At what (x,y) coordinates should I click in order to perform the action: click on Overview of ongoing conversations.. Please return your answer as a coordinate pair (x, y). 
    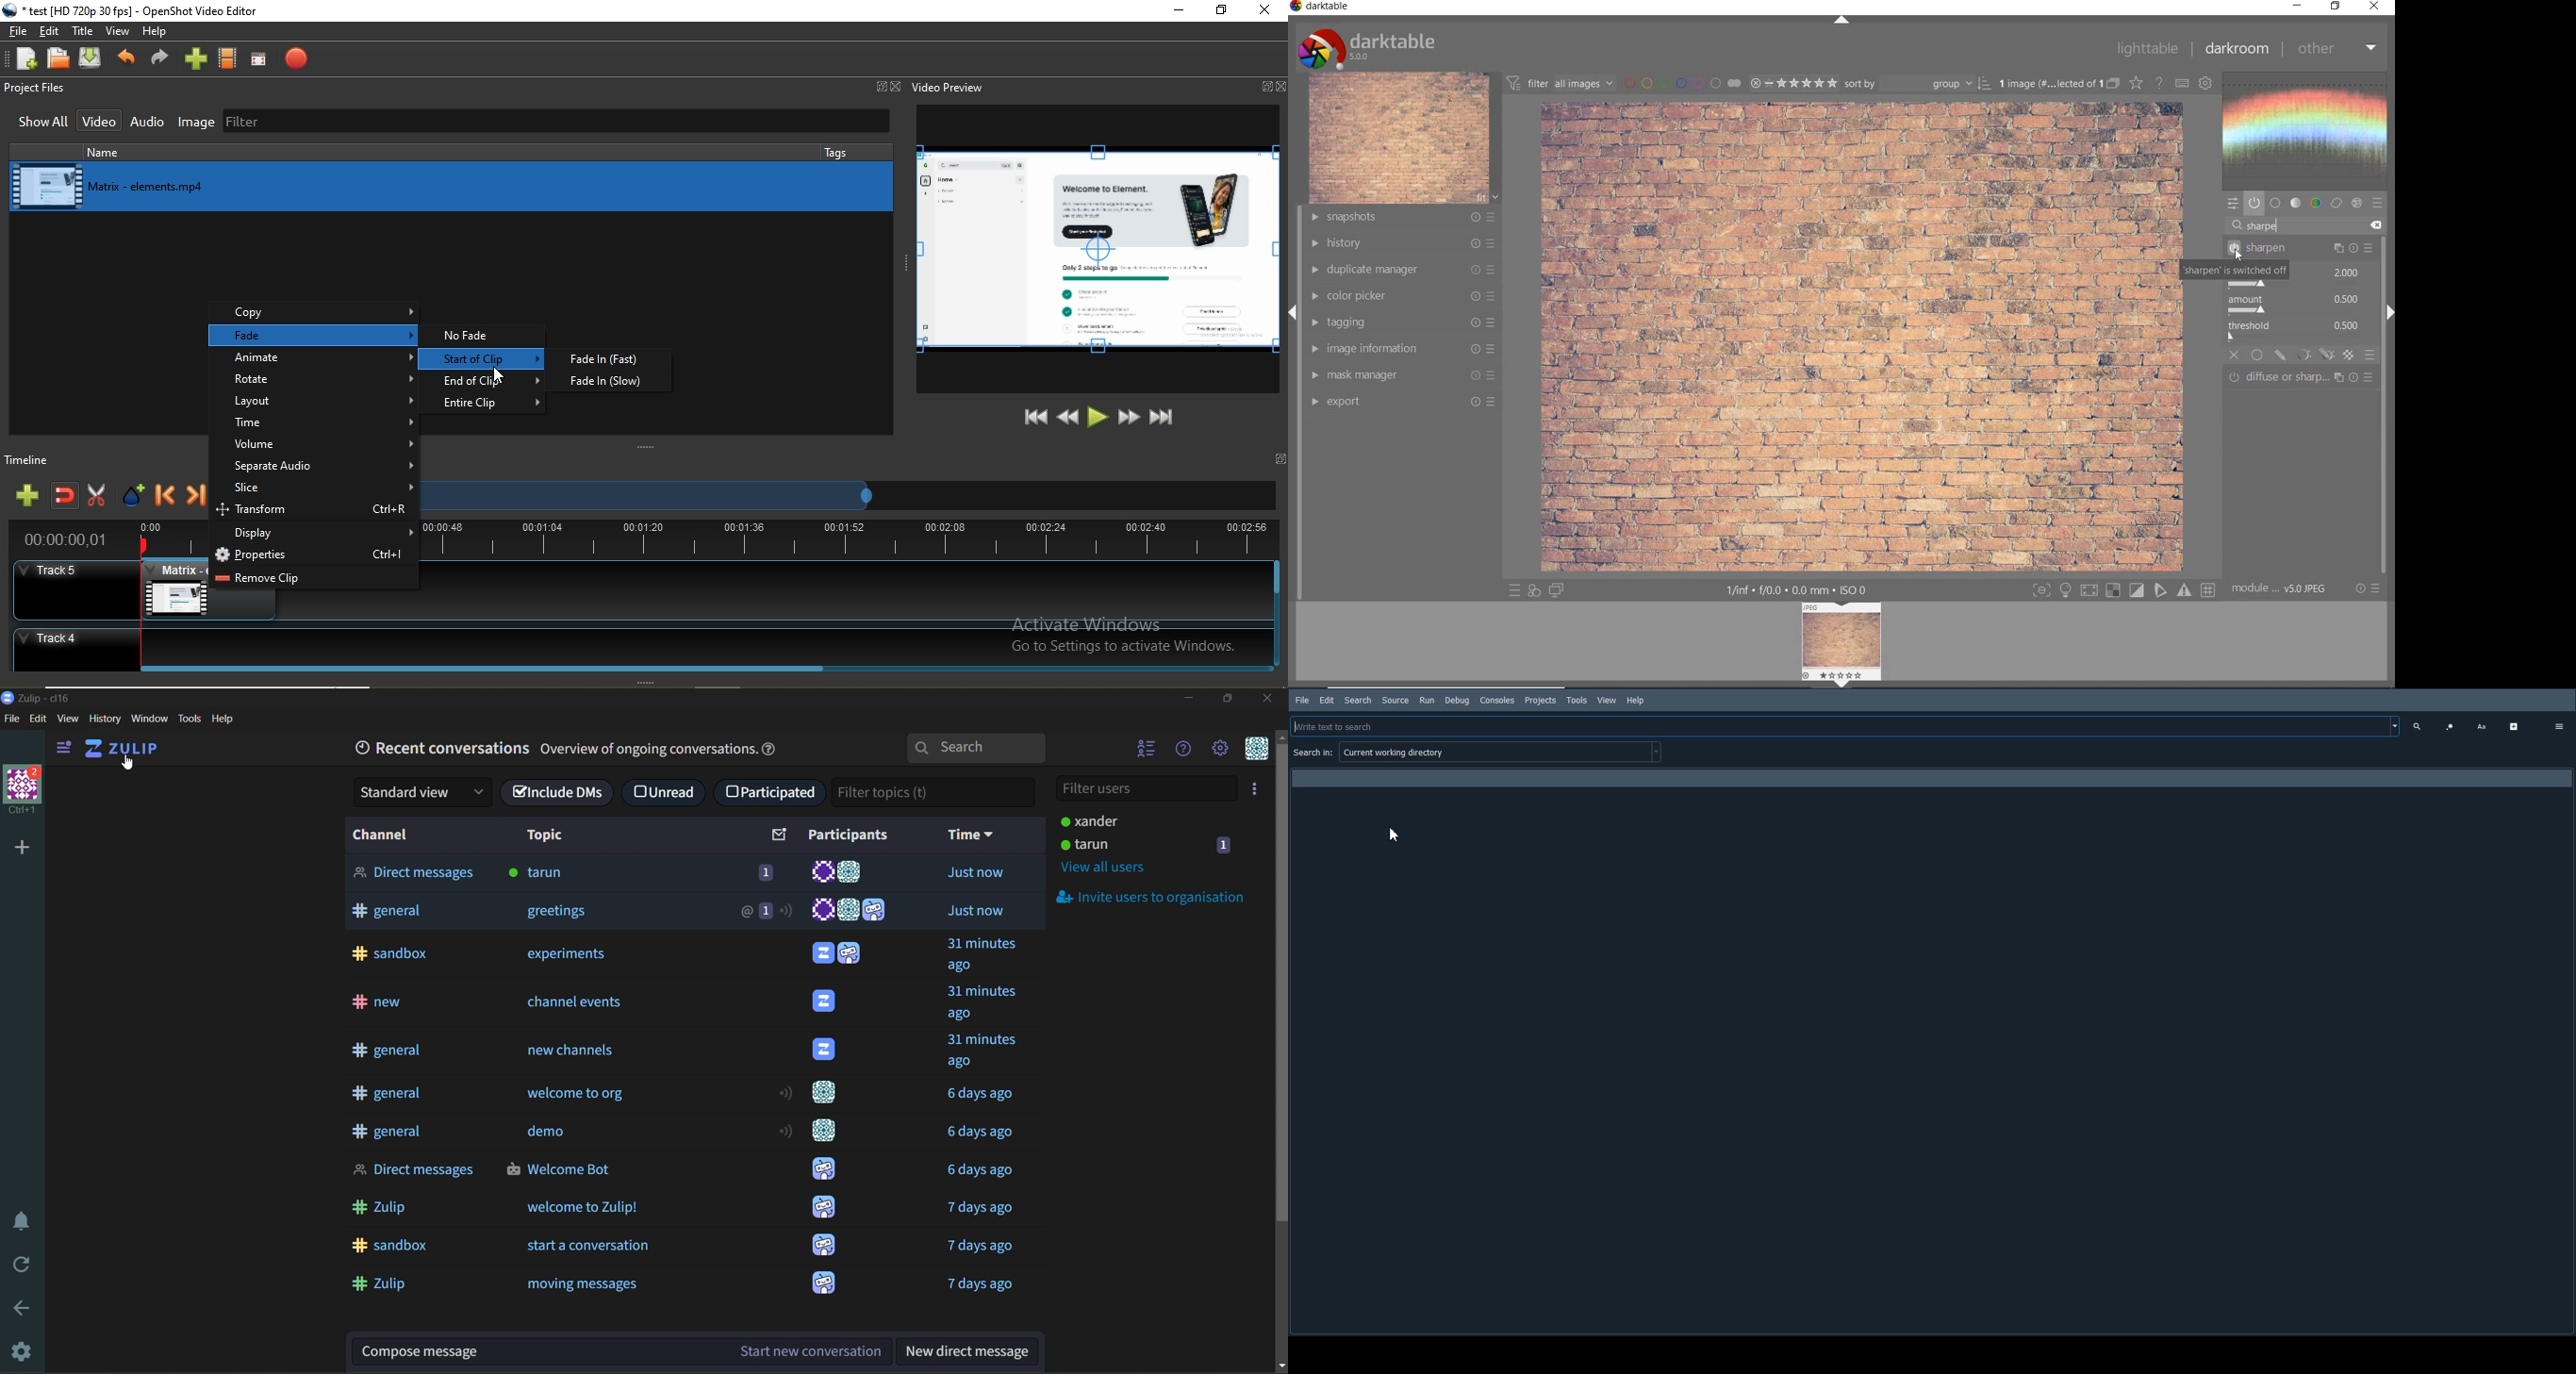
    Looking at the image, I should click on (647, 752).